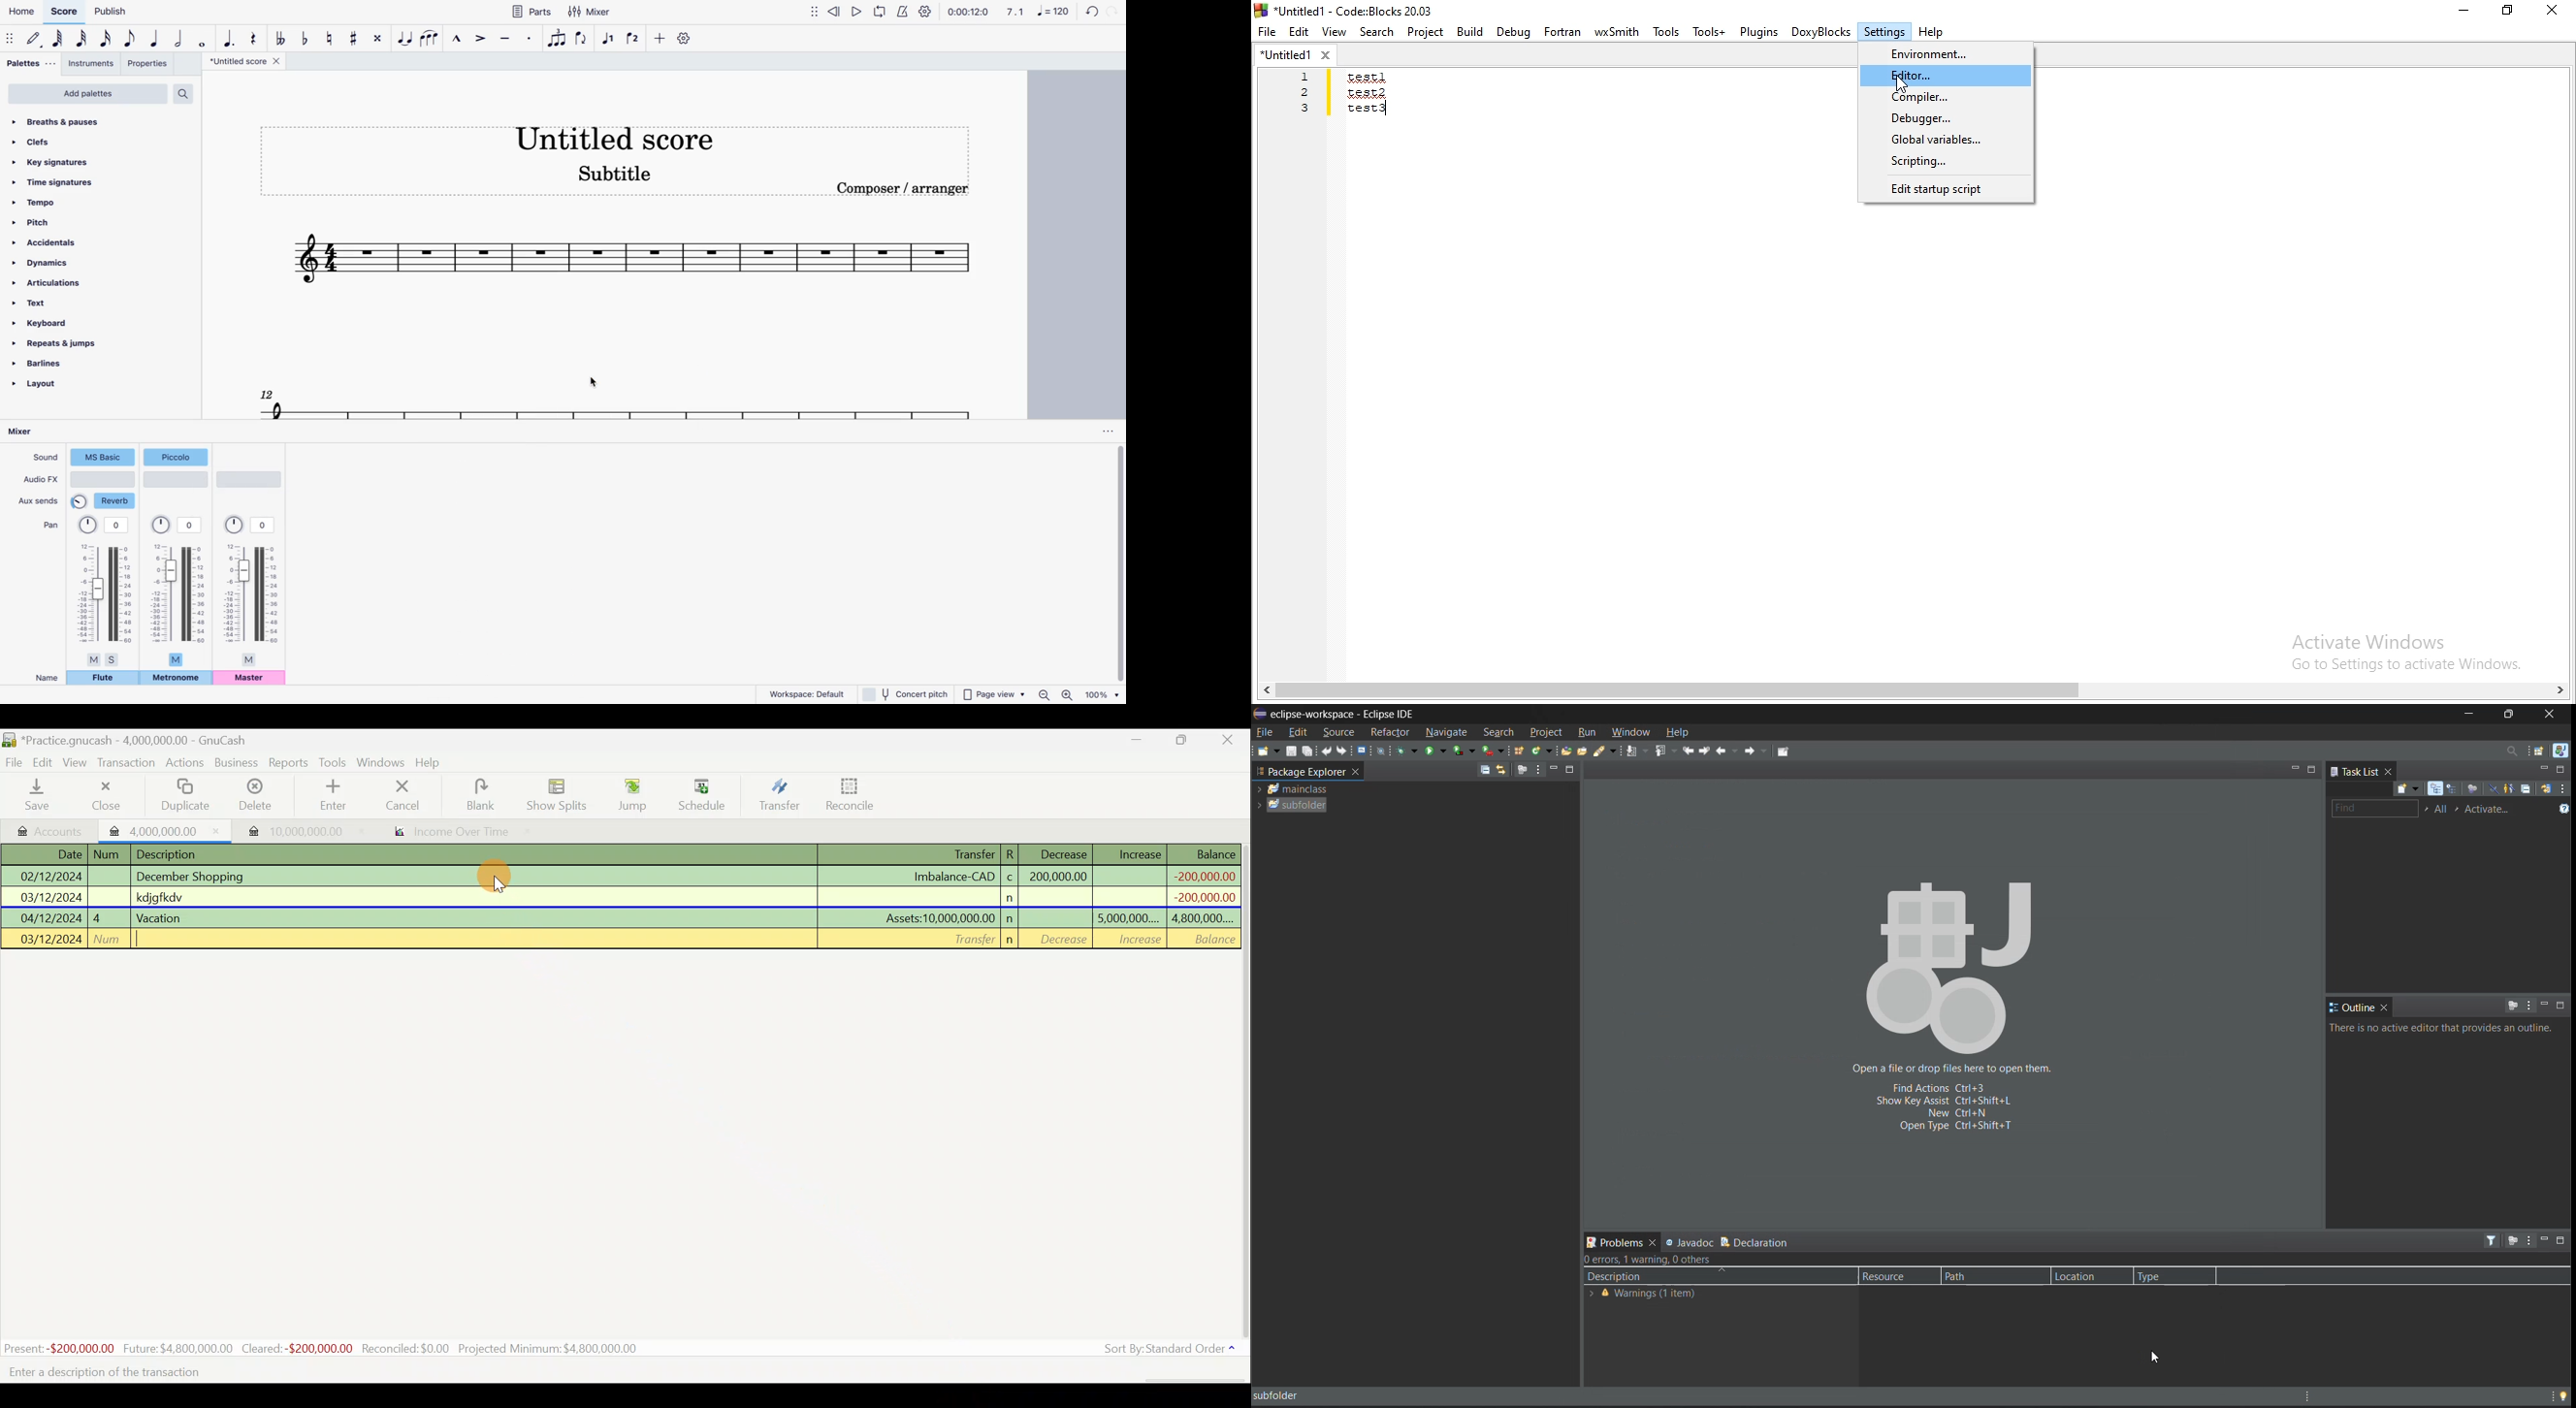 This screenshot has height=1428, width=2576. I want to click on close, so click(2385, 1007).